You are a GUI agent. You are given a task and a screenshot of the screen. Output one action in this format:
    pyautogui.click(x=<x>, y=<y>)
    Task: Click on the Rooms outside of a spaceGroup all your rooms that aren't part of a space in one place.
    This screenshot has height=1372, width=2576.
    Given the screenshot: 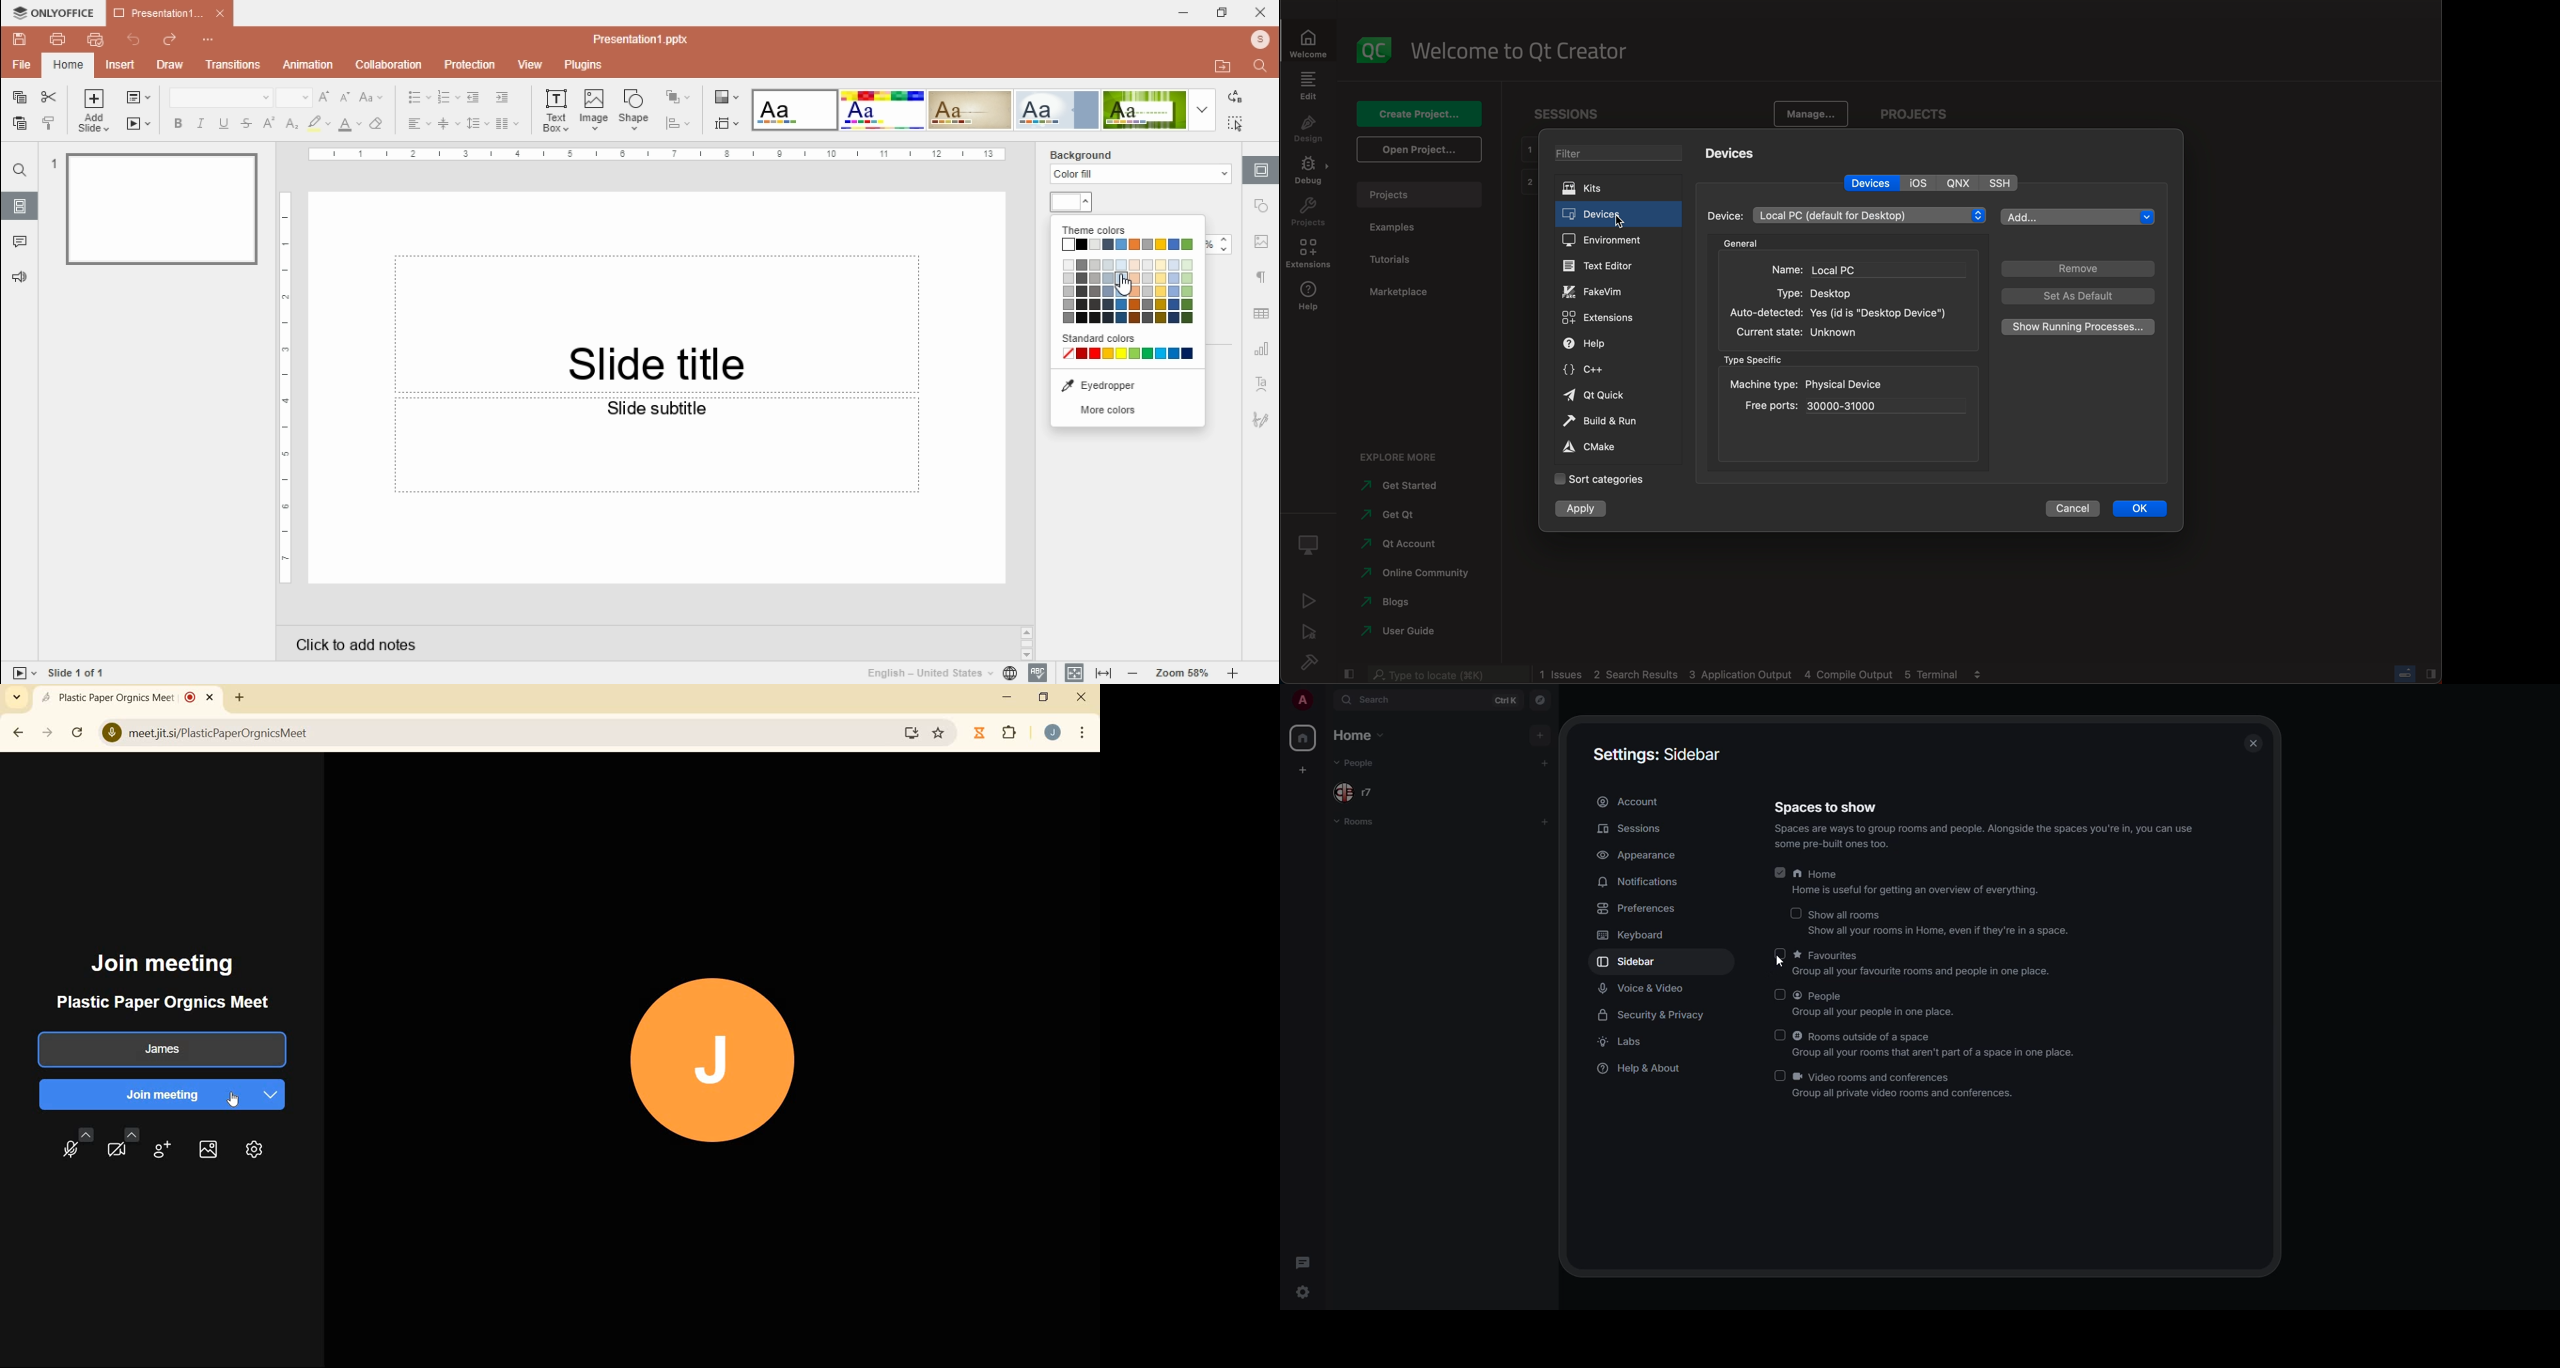 What is the action you would take?
    pyautogui.click(x=1936, y=1043)
    